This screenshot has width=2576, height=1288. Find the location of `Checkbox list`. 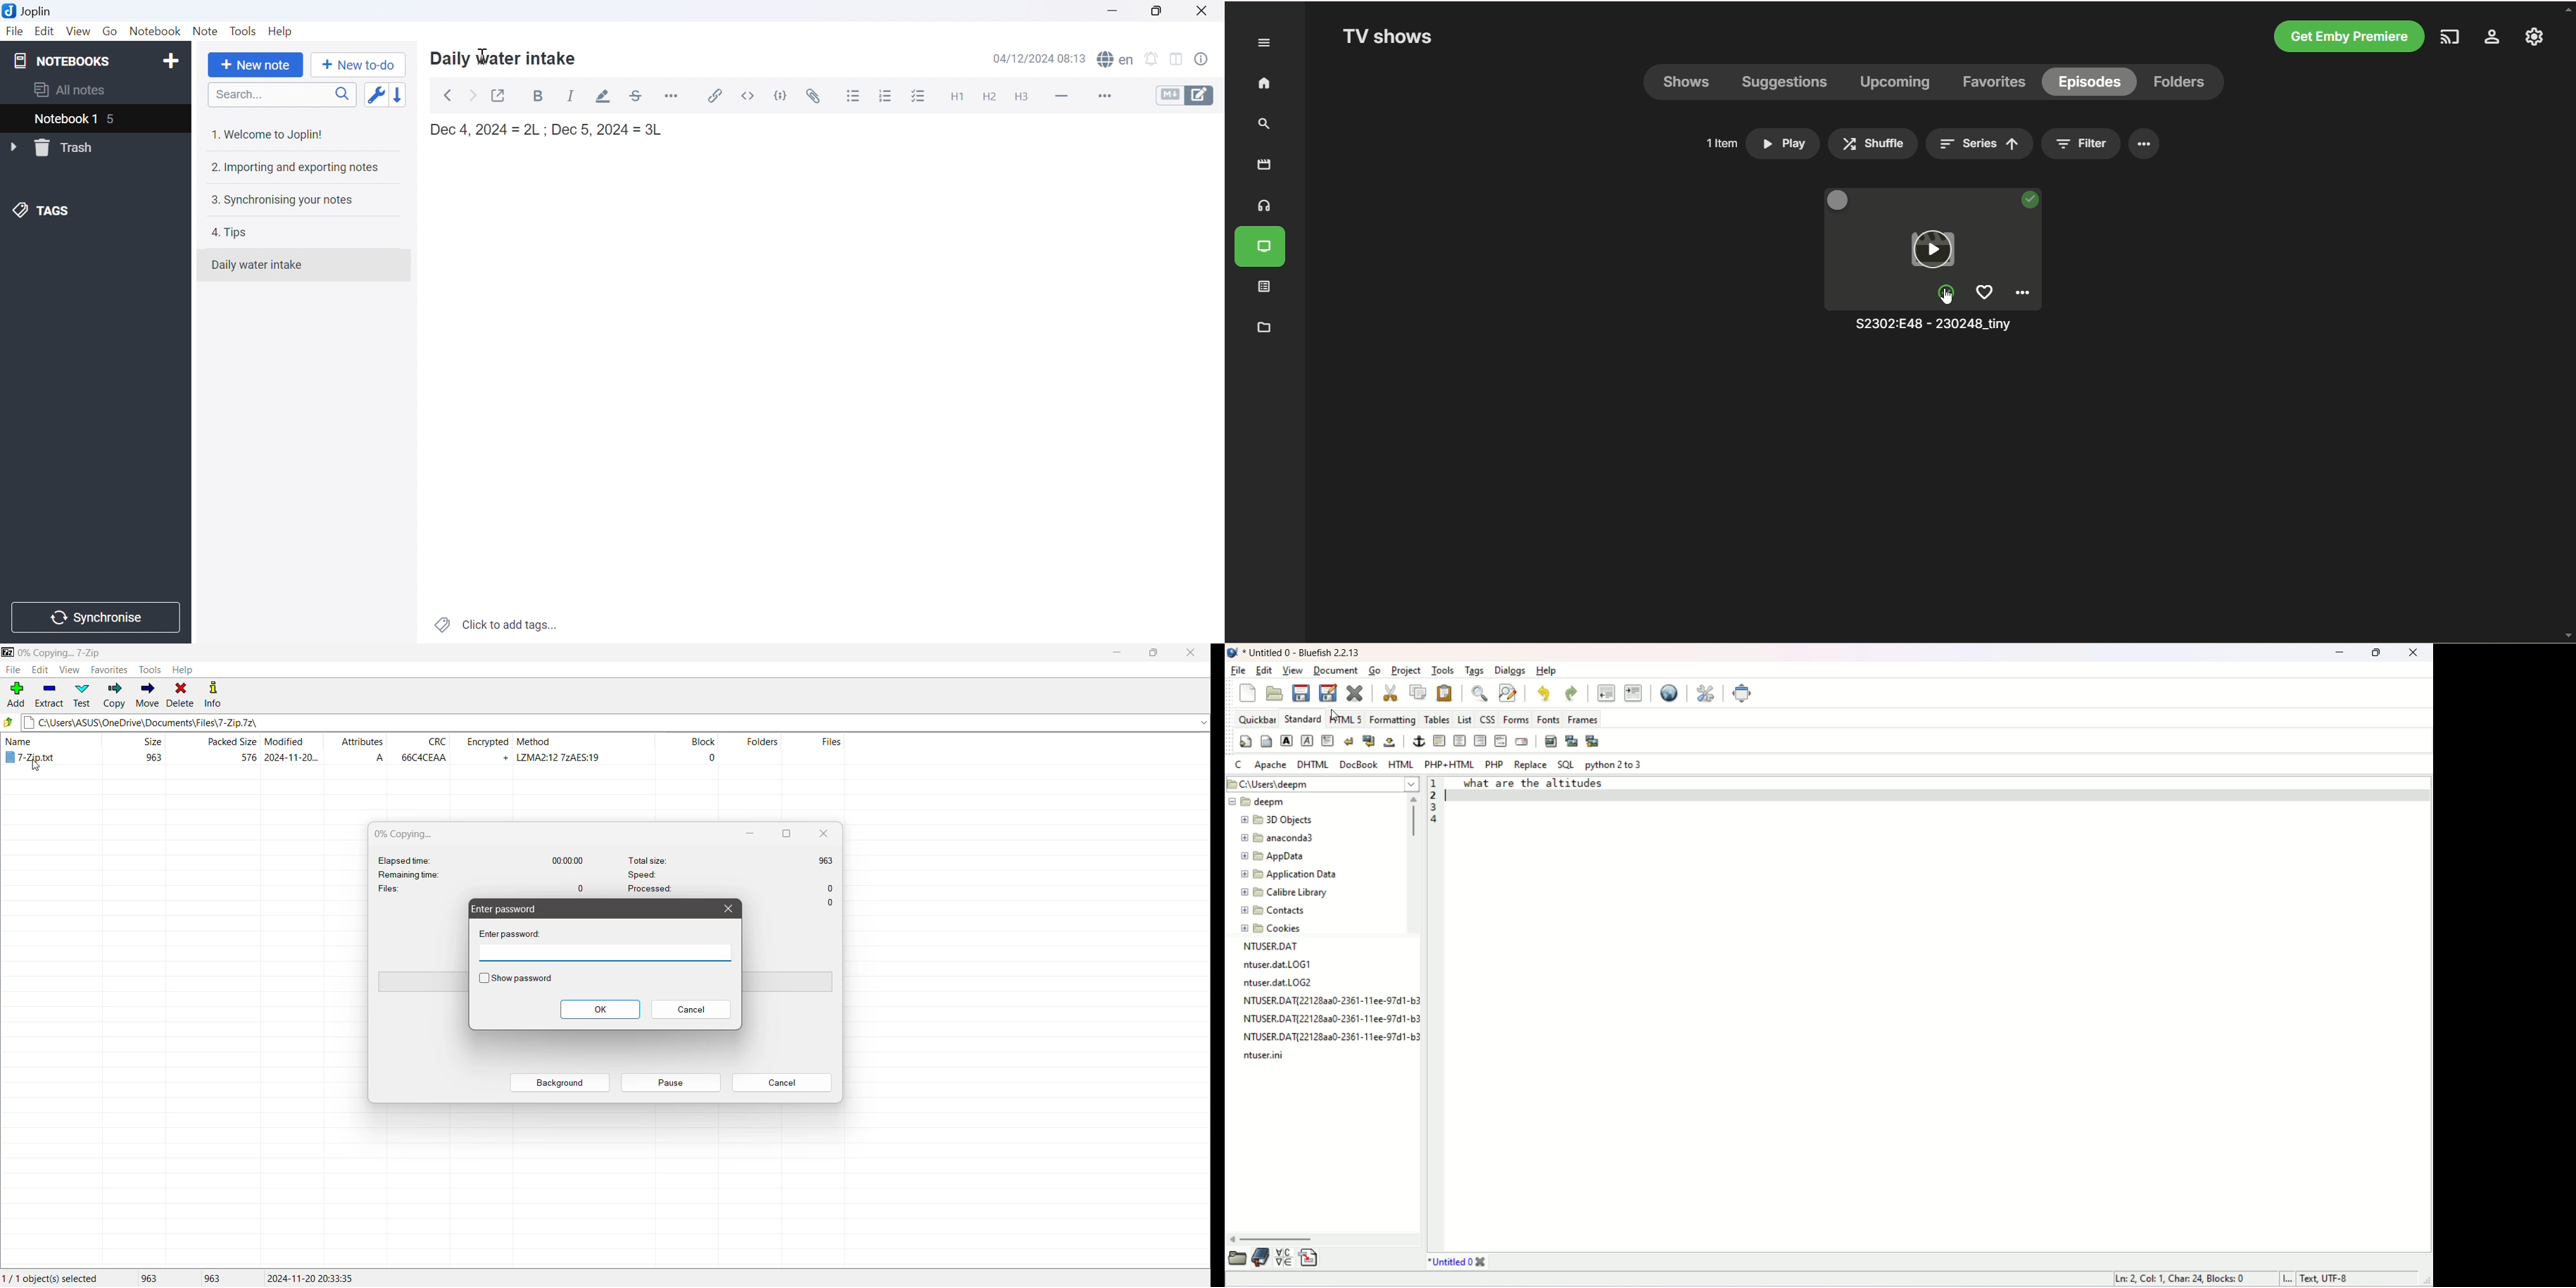

Checkbox list is located at coordinates (921, 96).